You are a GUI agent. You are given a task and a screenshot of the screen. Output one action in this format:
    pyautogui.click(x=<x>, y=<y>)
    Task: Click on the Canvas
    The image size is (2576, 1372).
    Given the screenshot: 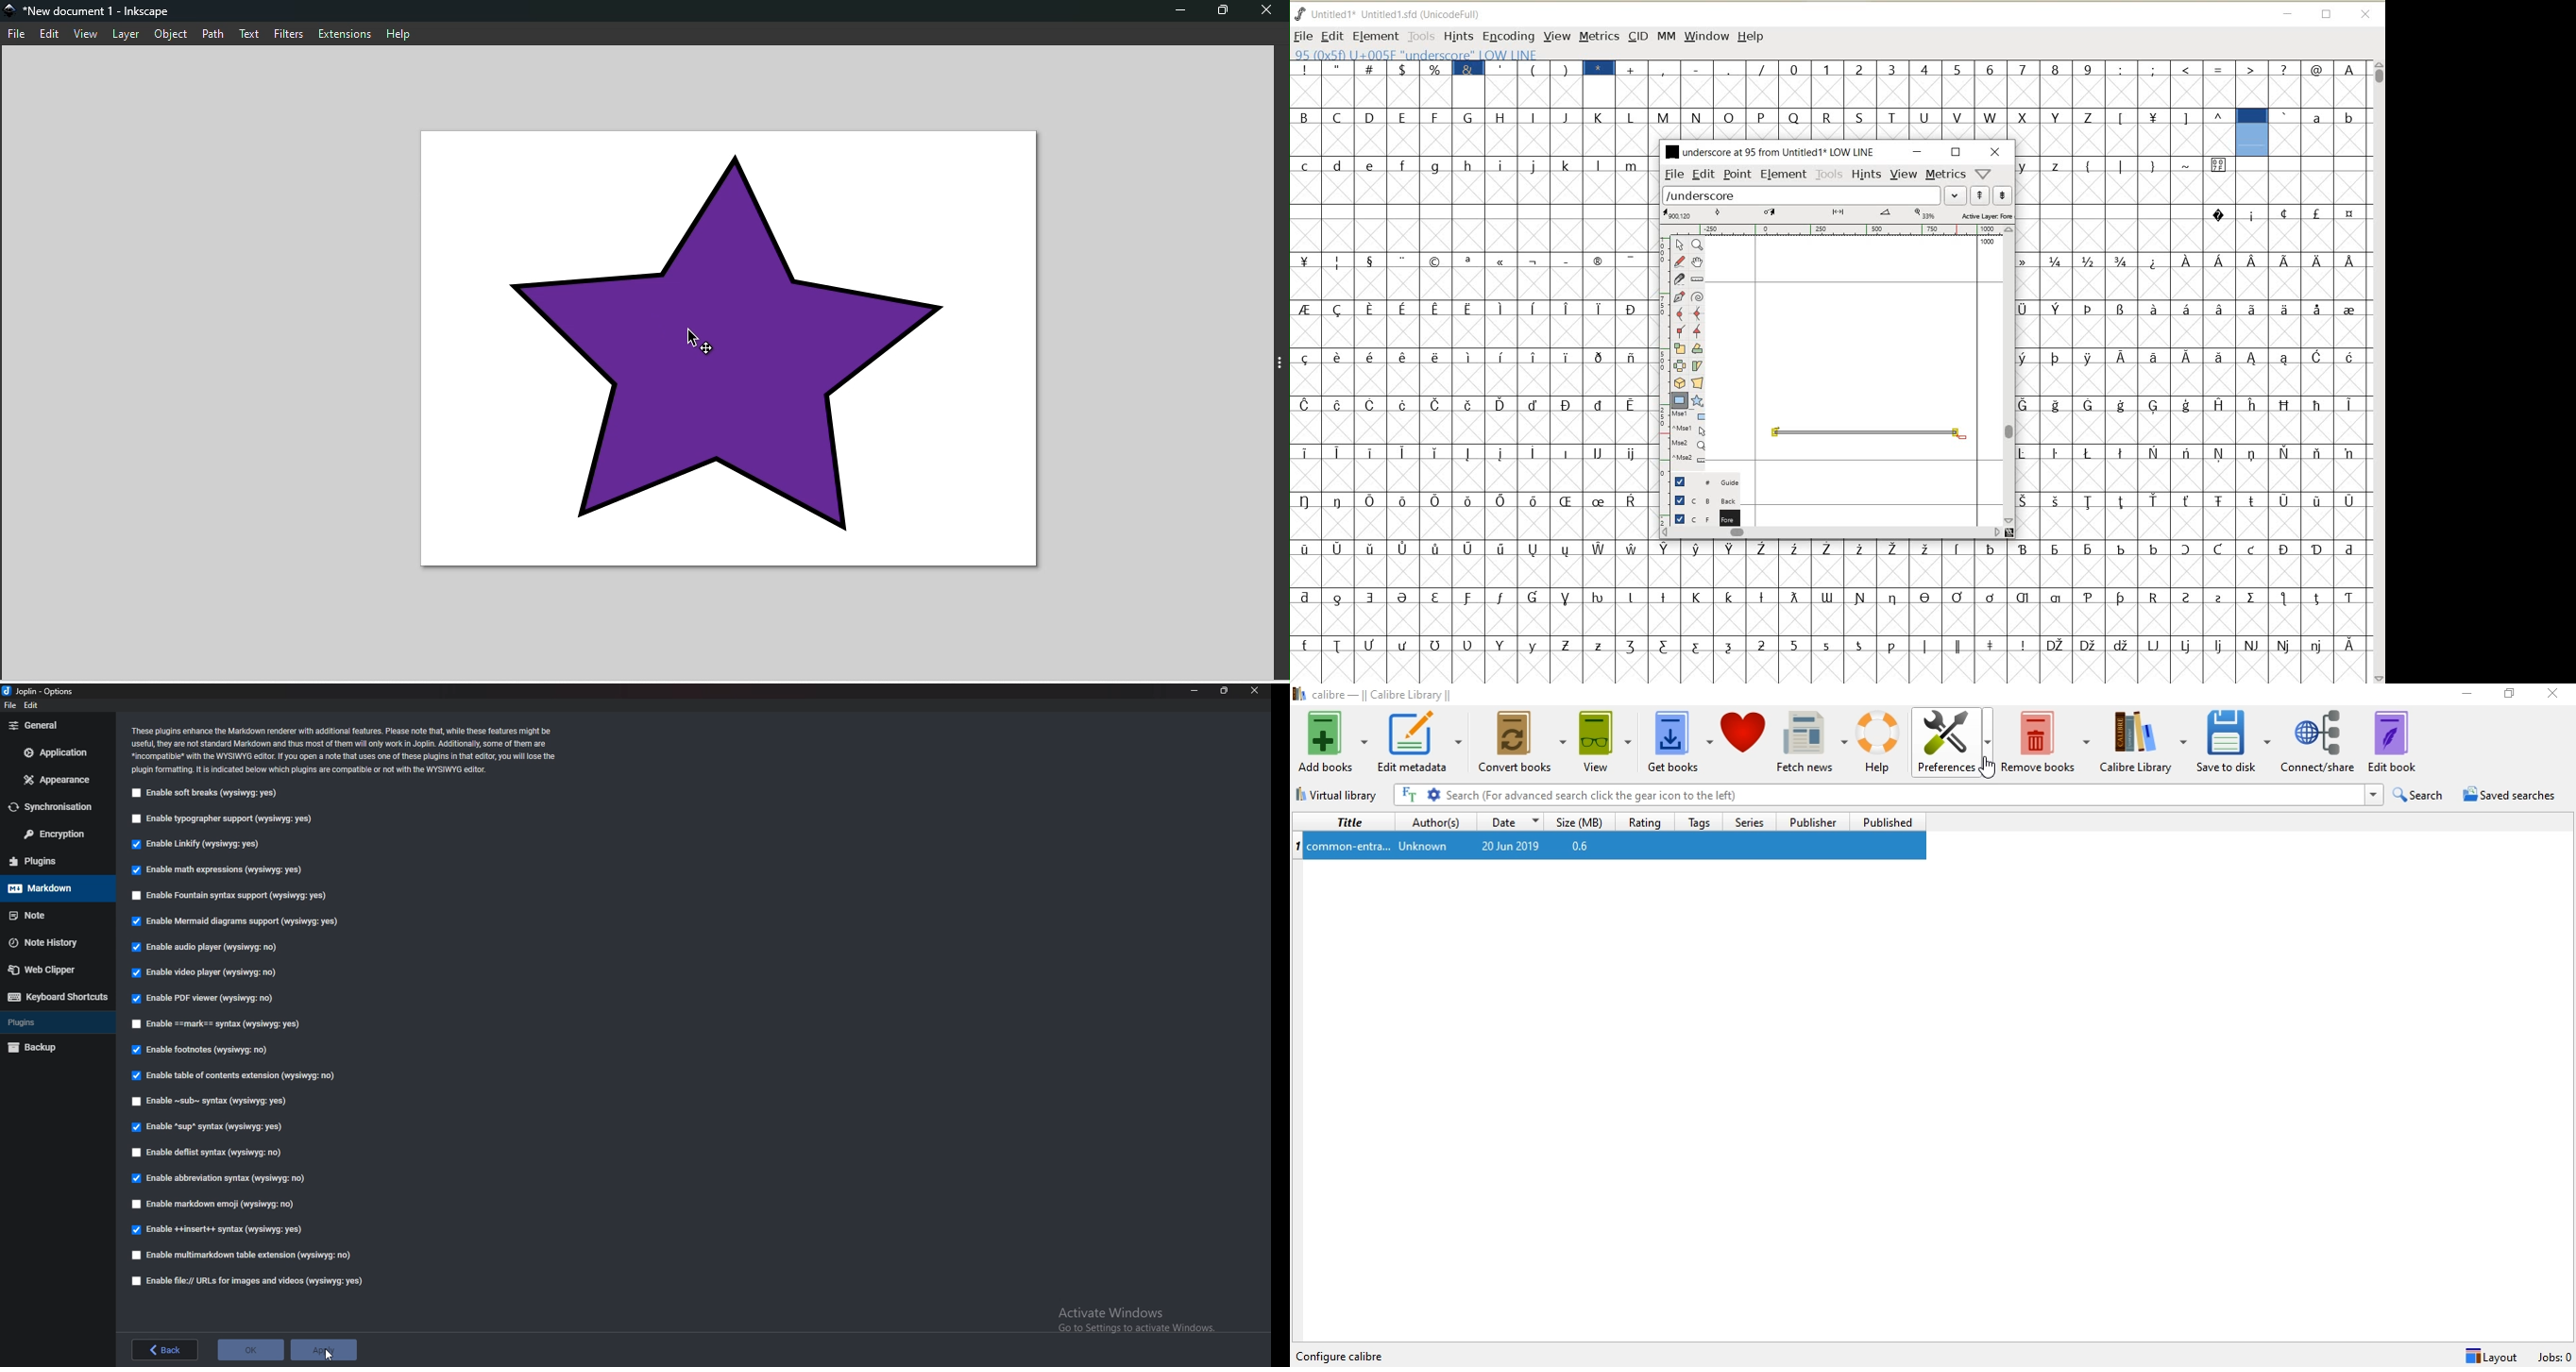 What is the action you would take?
    pyautogui.click(x=733, y=346)
    